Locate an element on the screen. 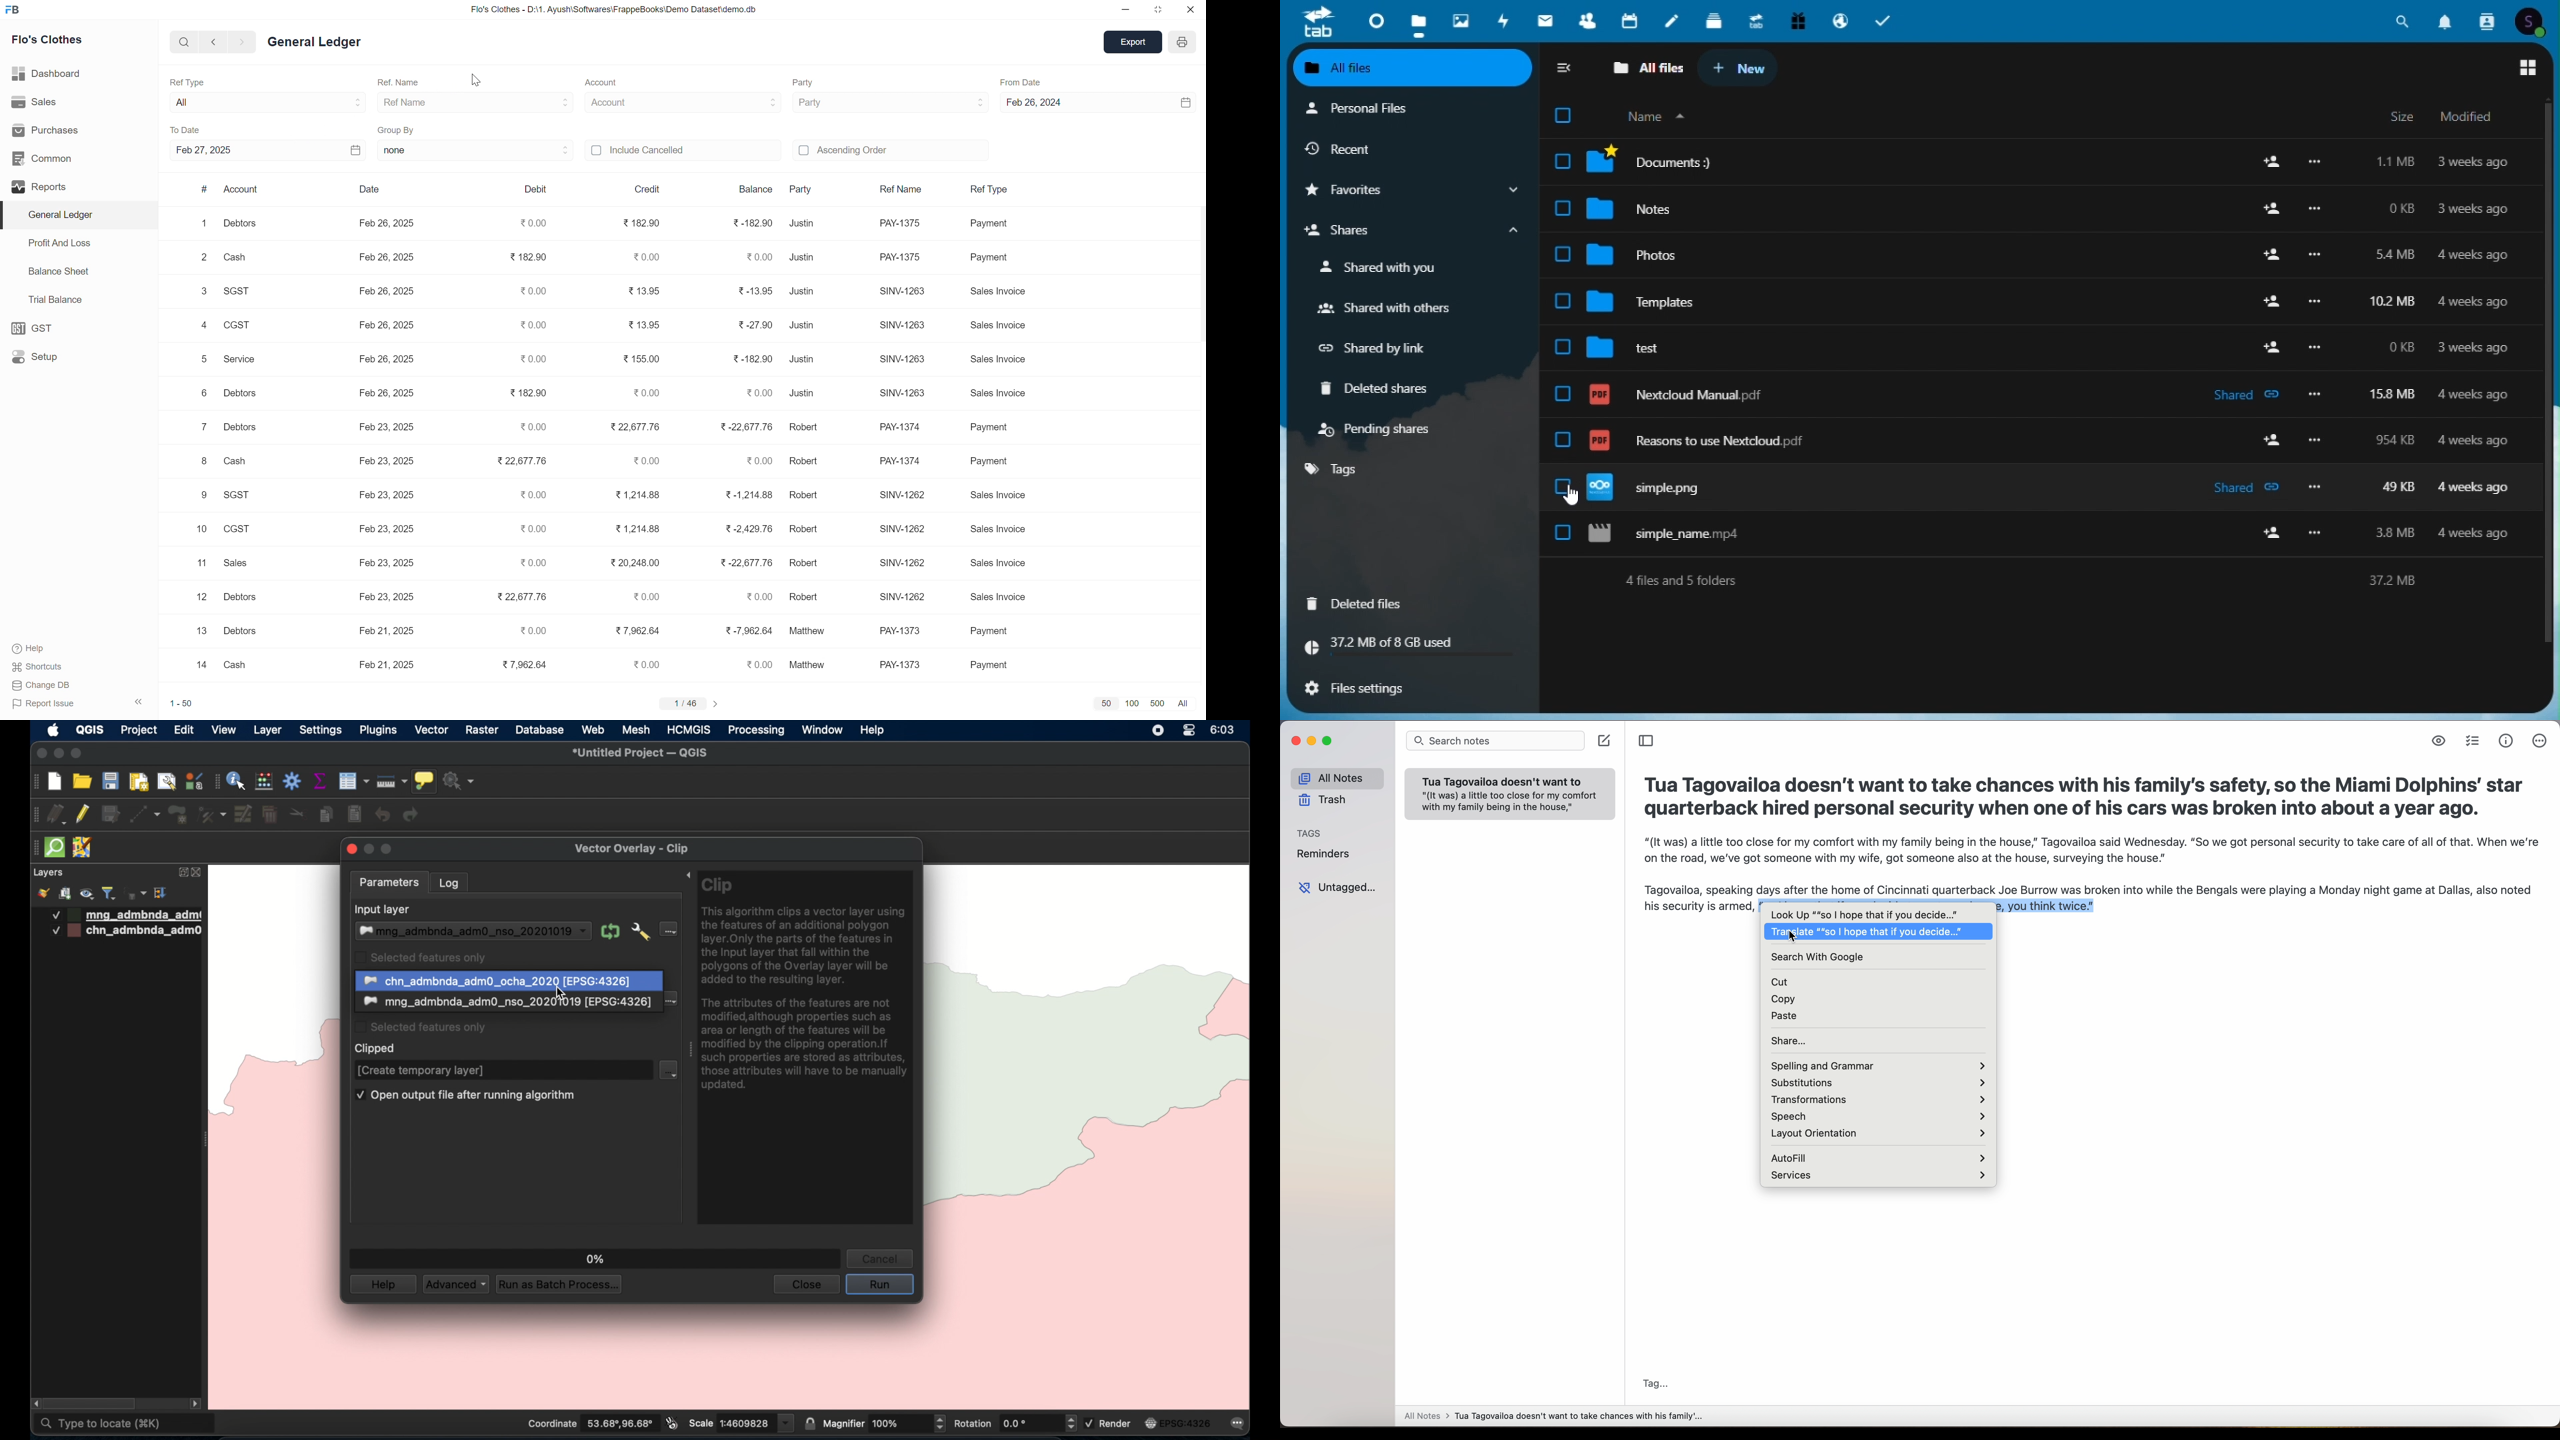 The width and height of the screenshot is (2576, 1456). magnifier is located at coordinates (884, 1423).